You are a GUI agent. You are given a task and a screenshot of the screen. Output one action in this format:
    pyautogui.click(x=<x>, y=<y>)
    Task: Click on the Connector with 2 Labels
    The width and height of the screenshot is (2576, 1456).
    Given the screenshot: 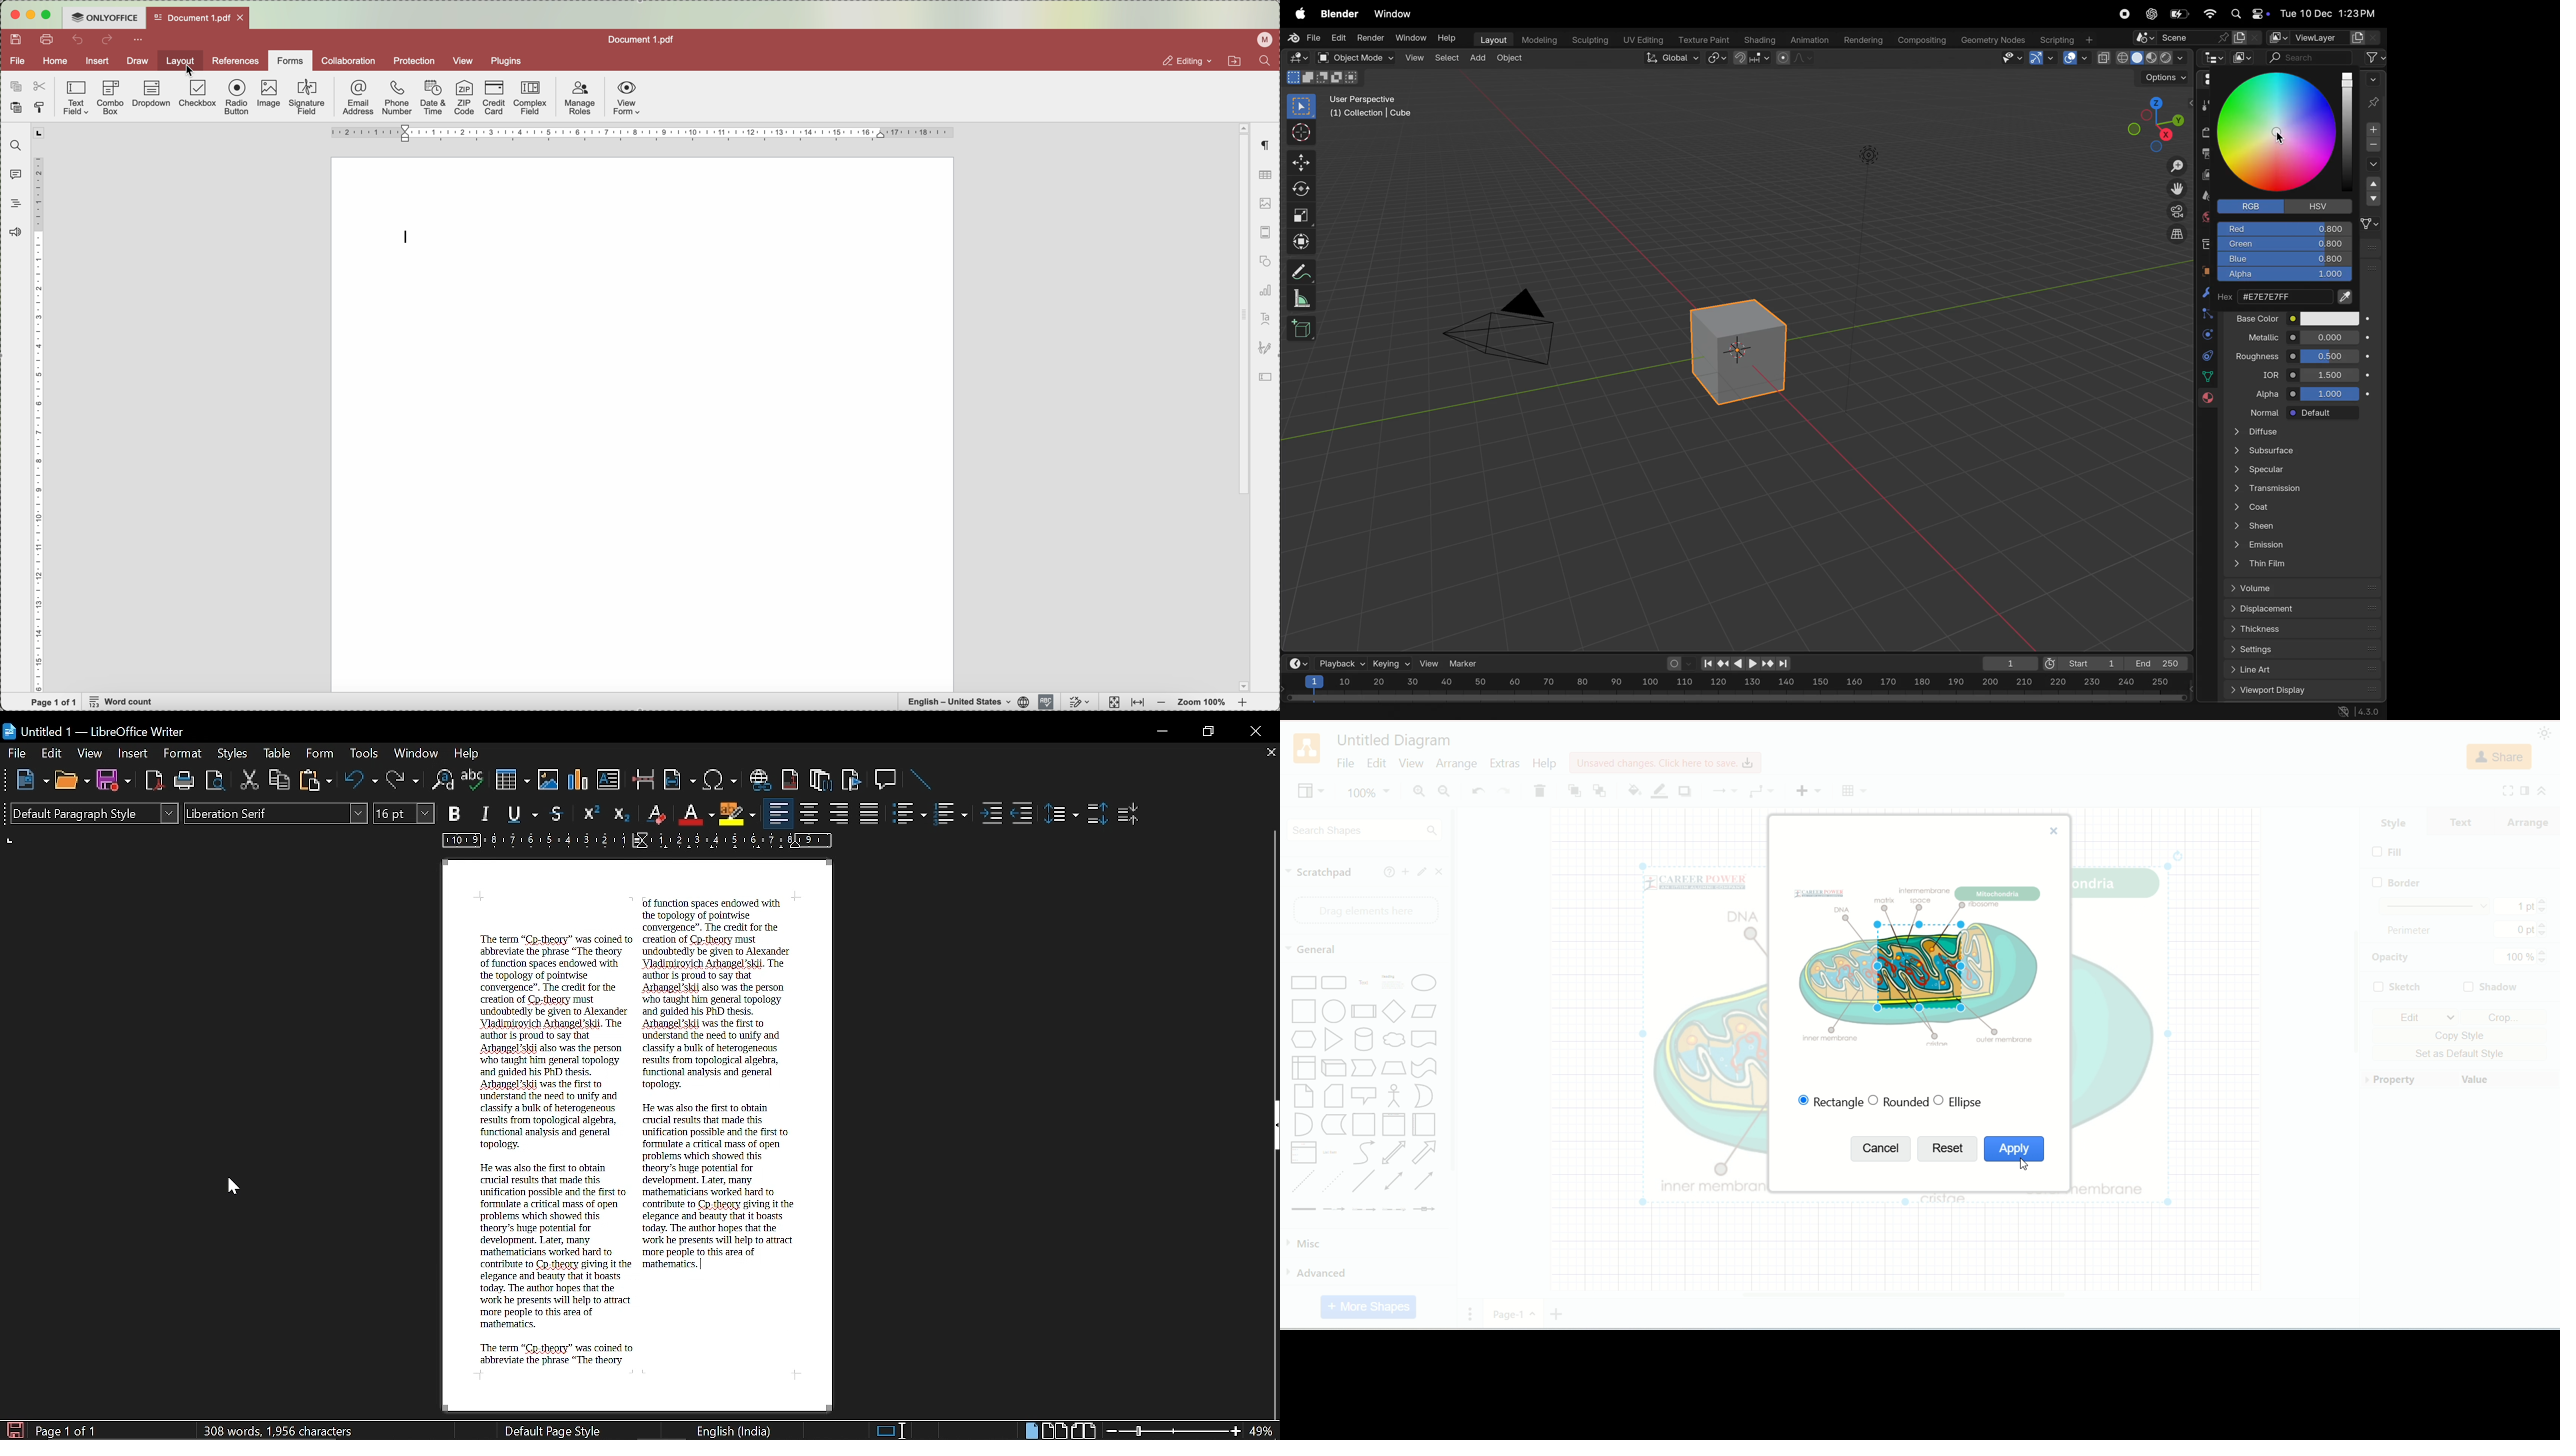 What is the action you would take?
    pyautogui.click(x=1363, y=1211)
    